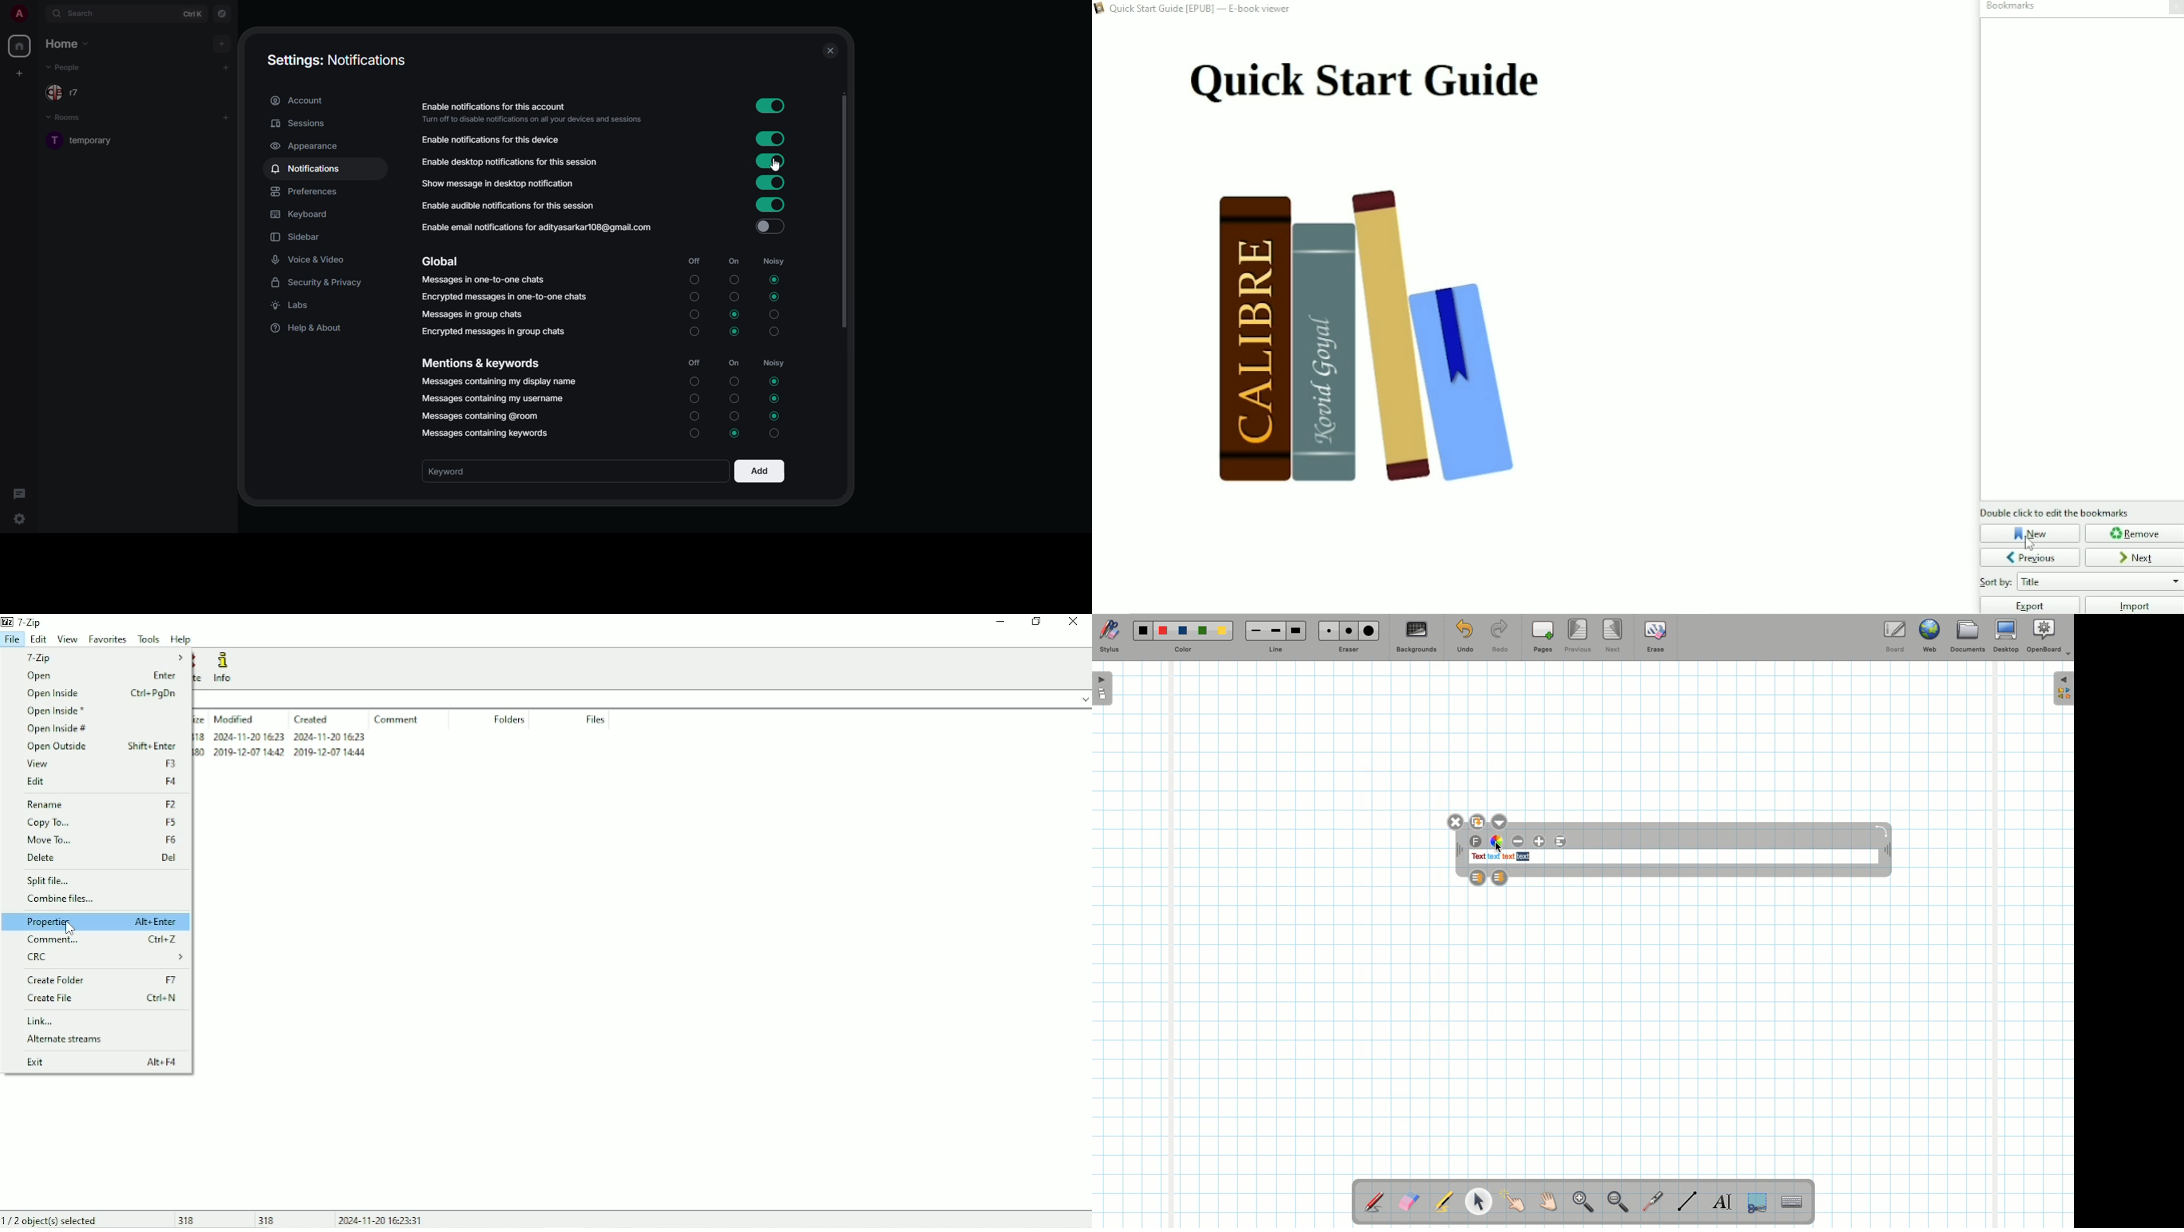 The width and height of the screenshot is (2184, 1232). Describe the element at coordinates (776, 166) in the screenshot. I see `cursor` at that location.